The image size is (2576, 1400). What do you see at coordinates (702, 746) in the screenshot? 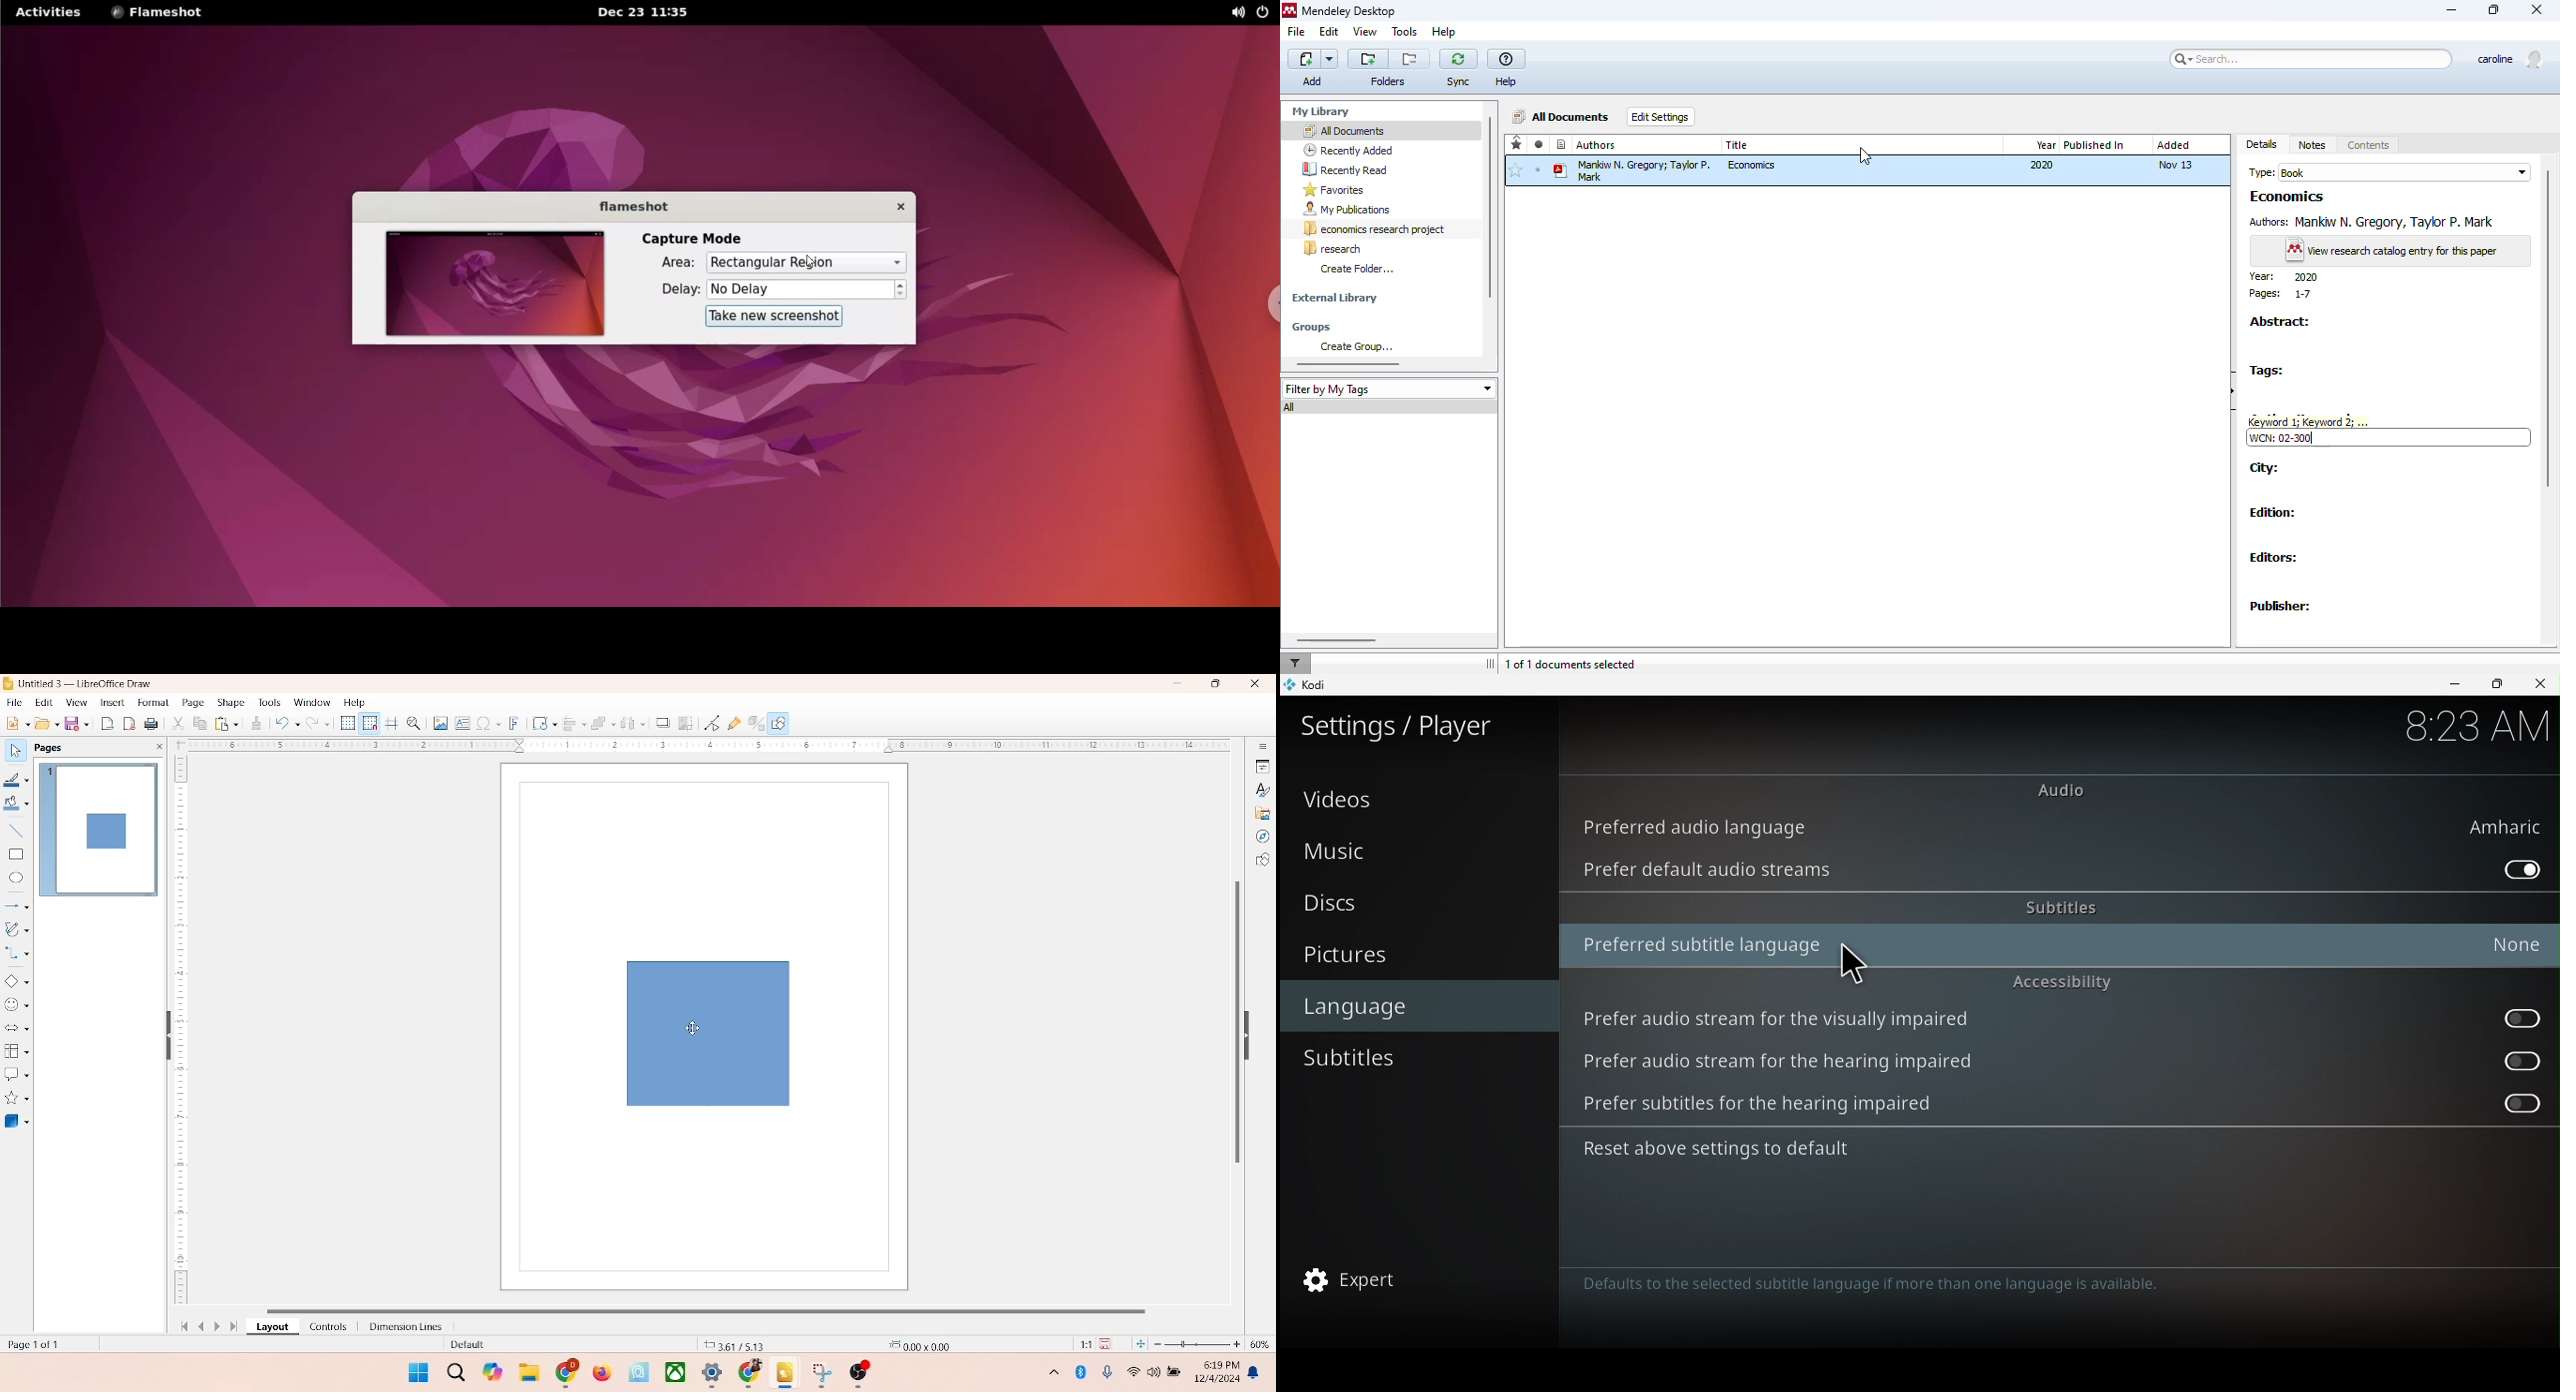
I see `scale bar` at bounding box center [702, 746].